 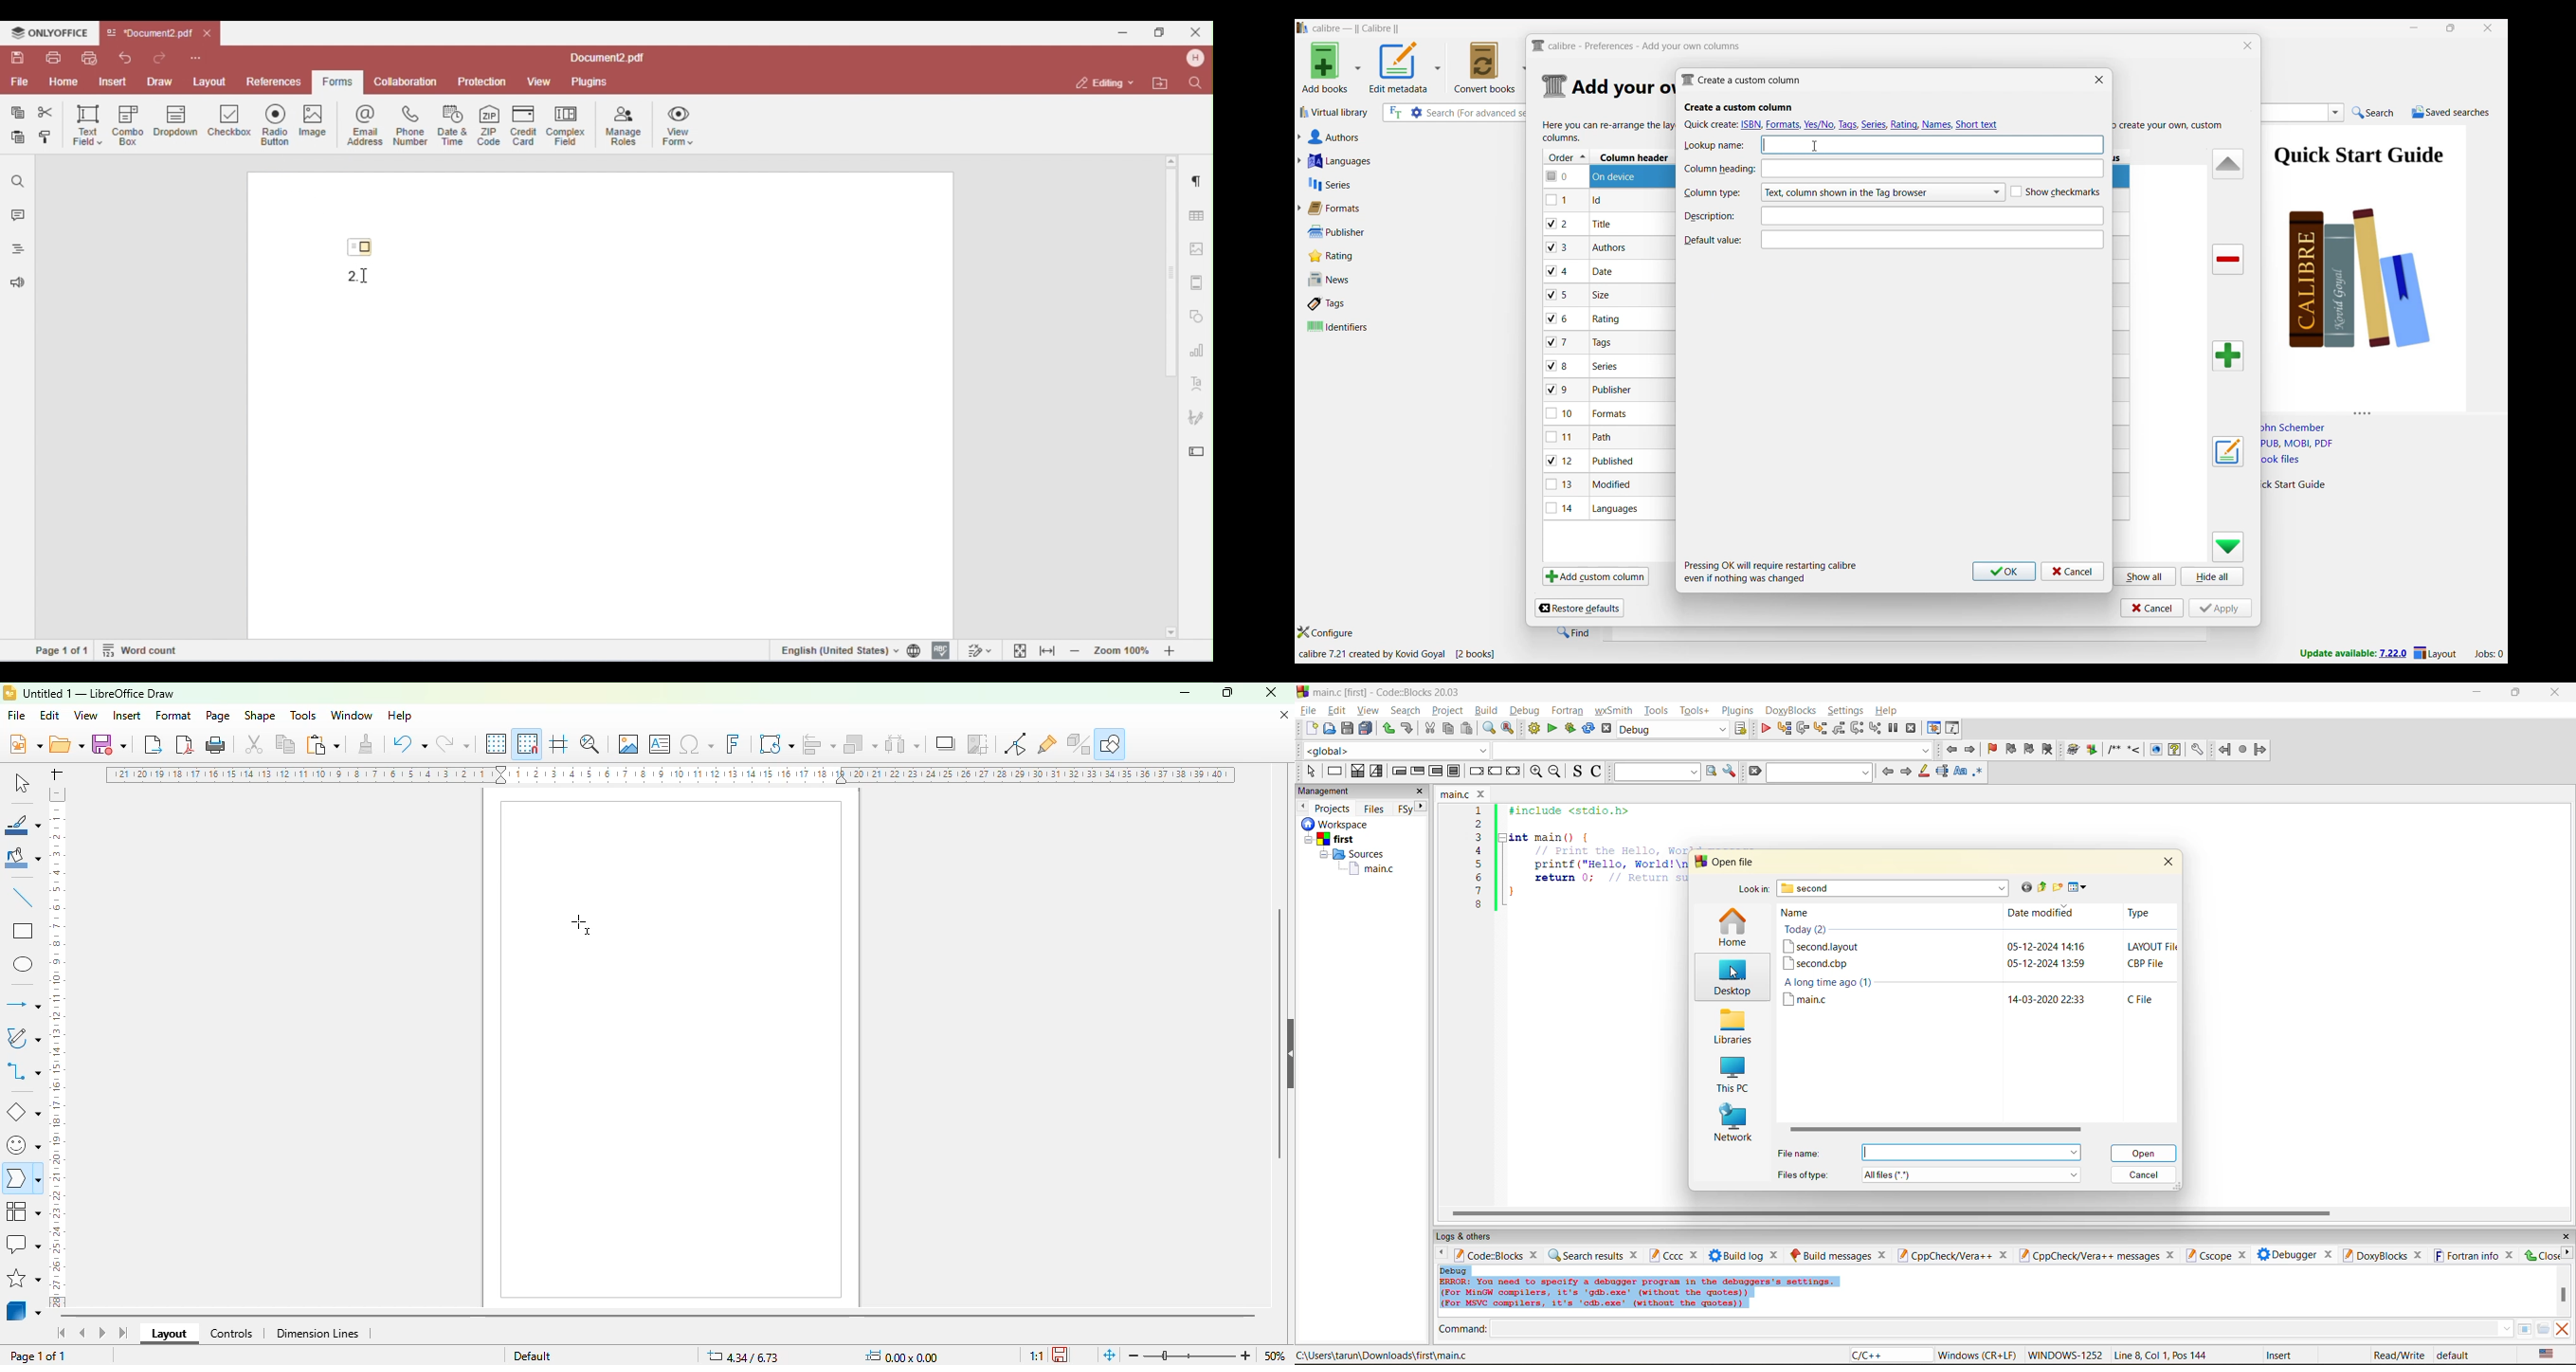 What do you see at coordinates (2074, 750) in the screenshot?
I see `build` at bounding box center [2074, 750].